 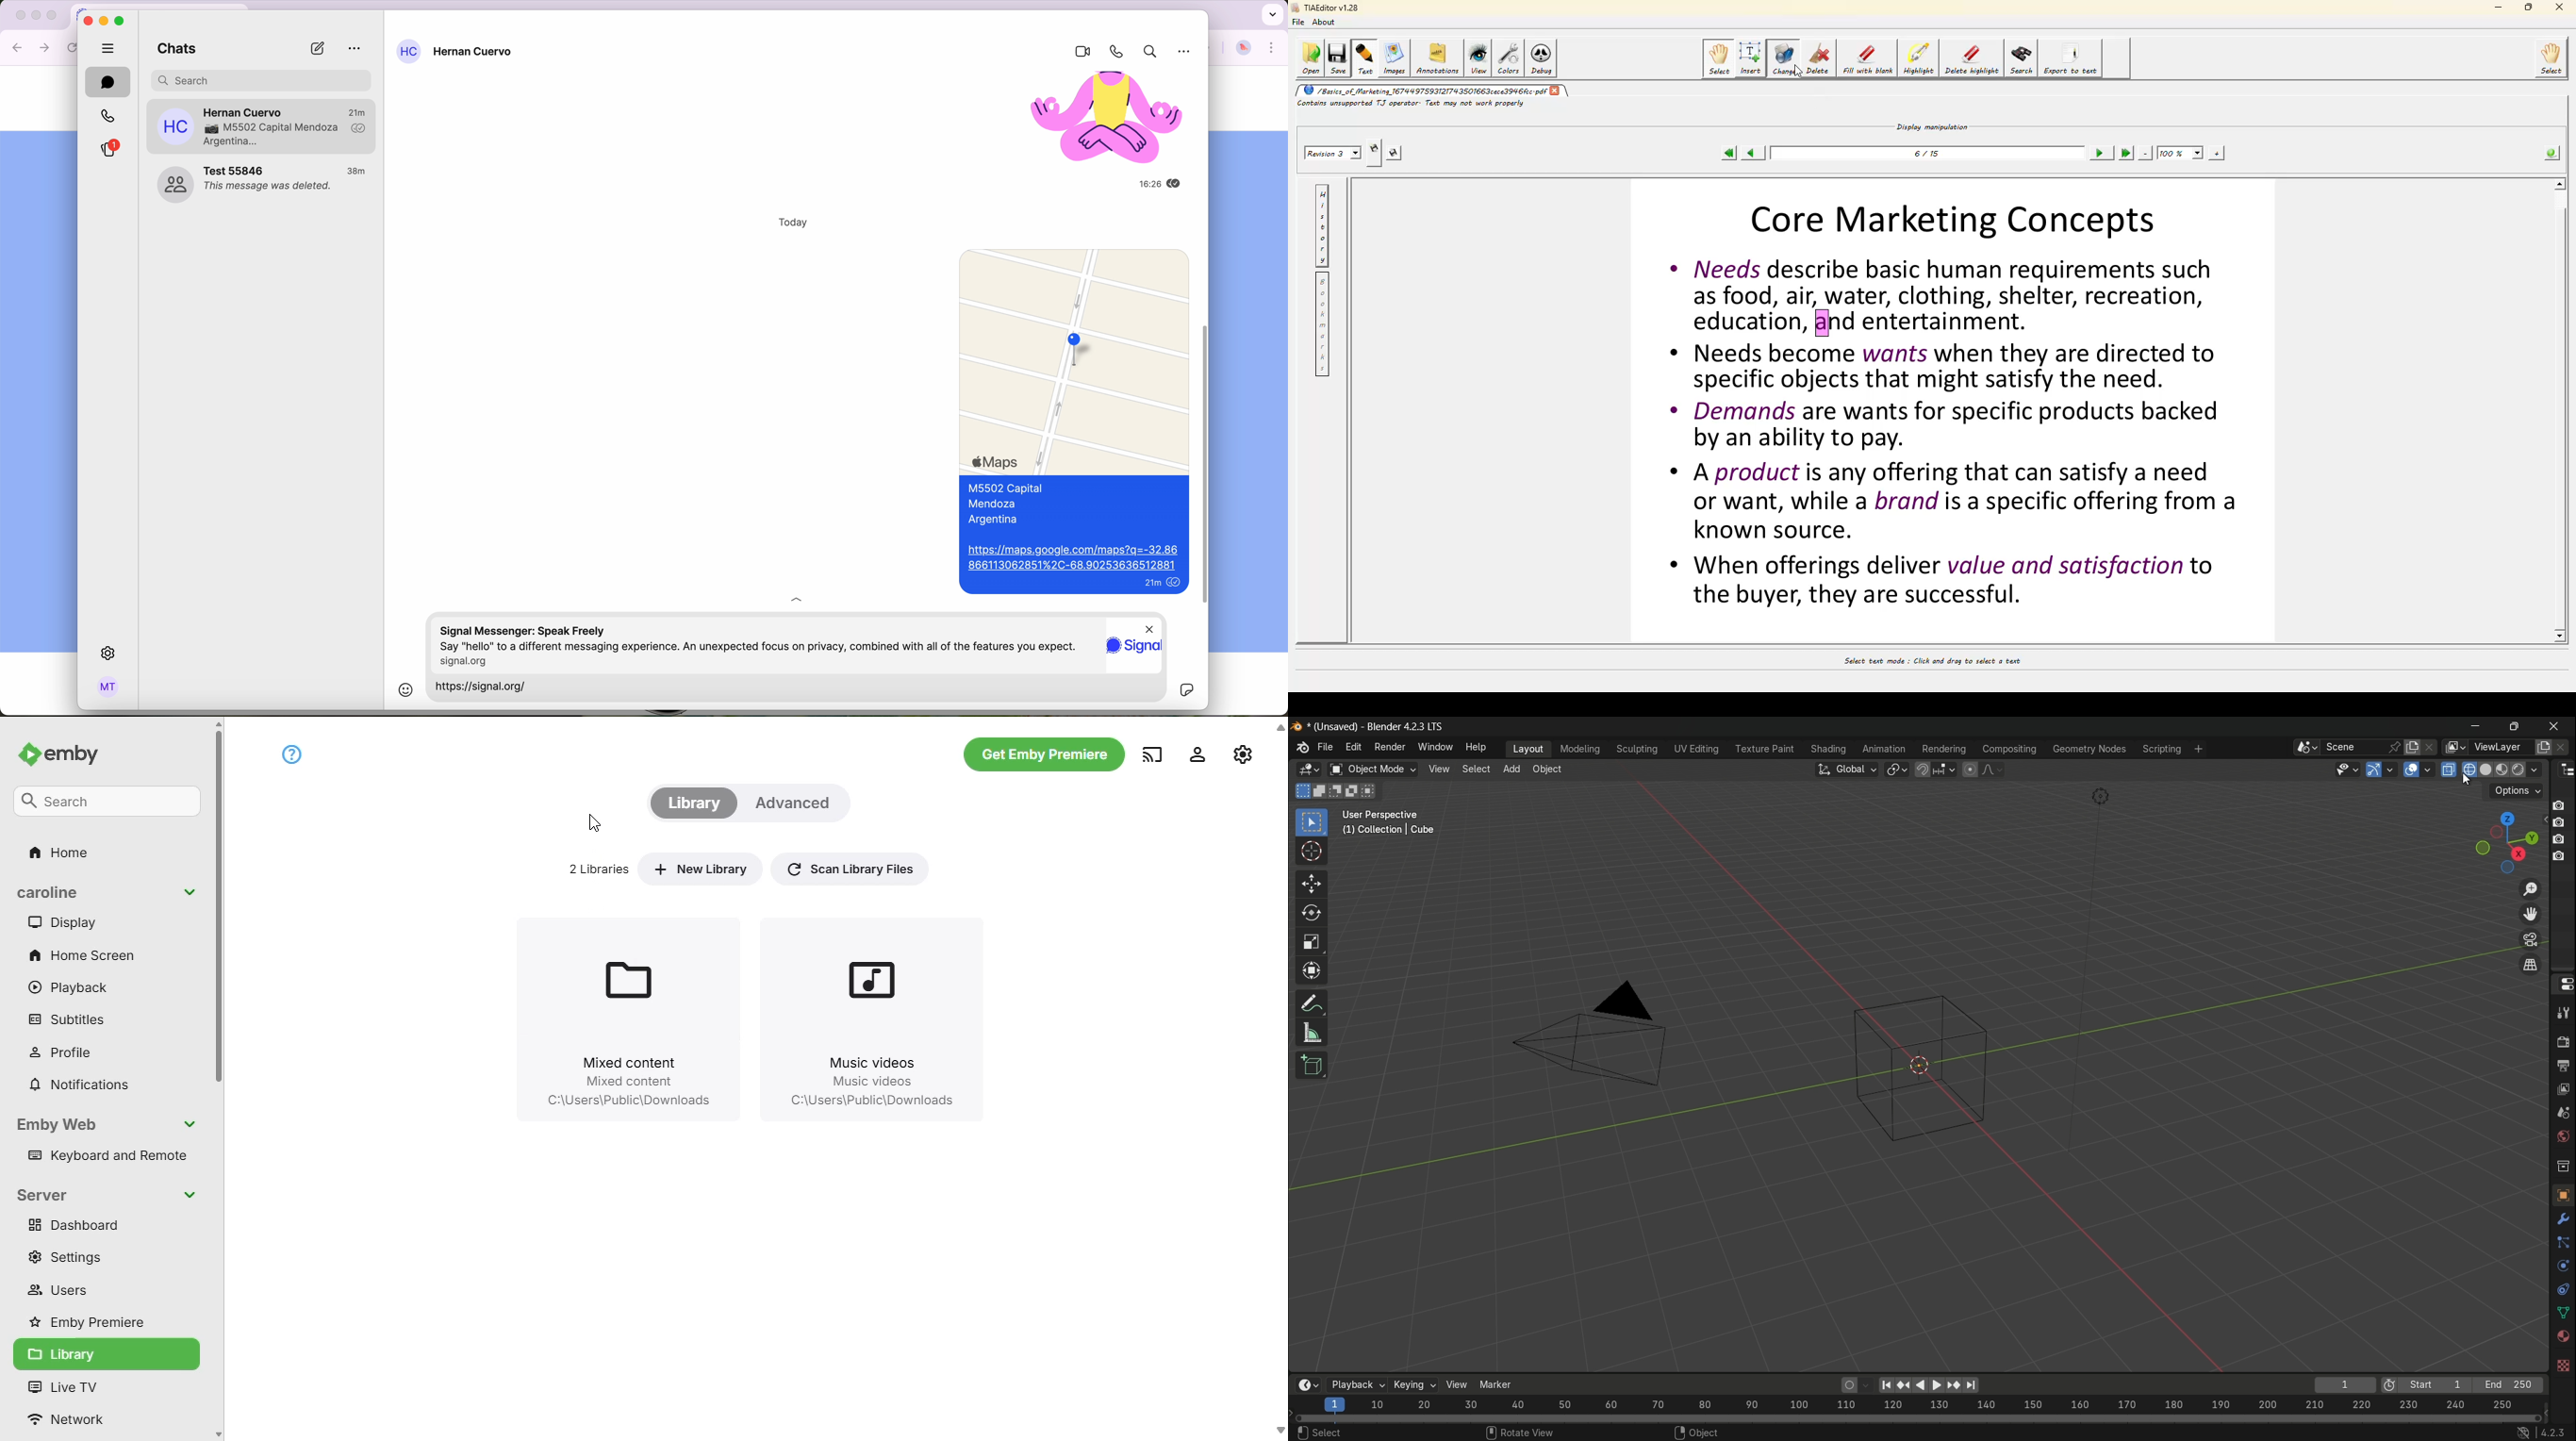 What do you see at coordinates (63, 922) in the screenshot?
I see `display` at bounding box center [63, 922].